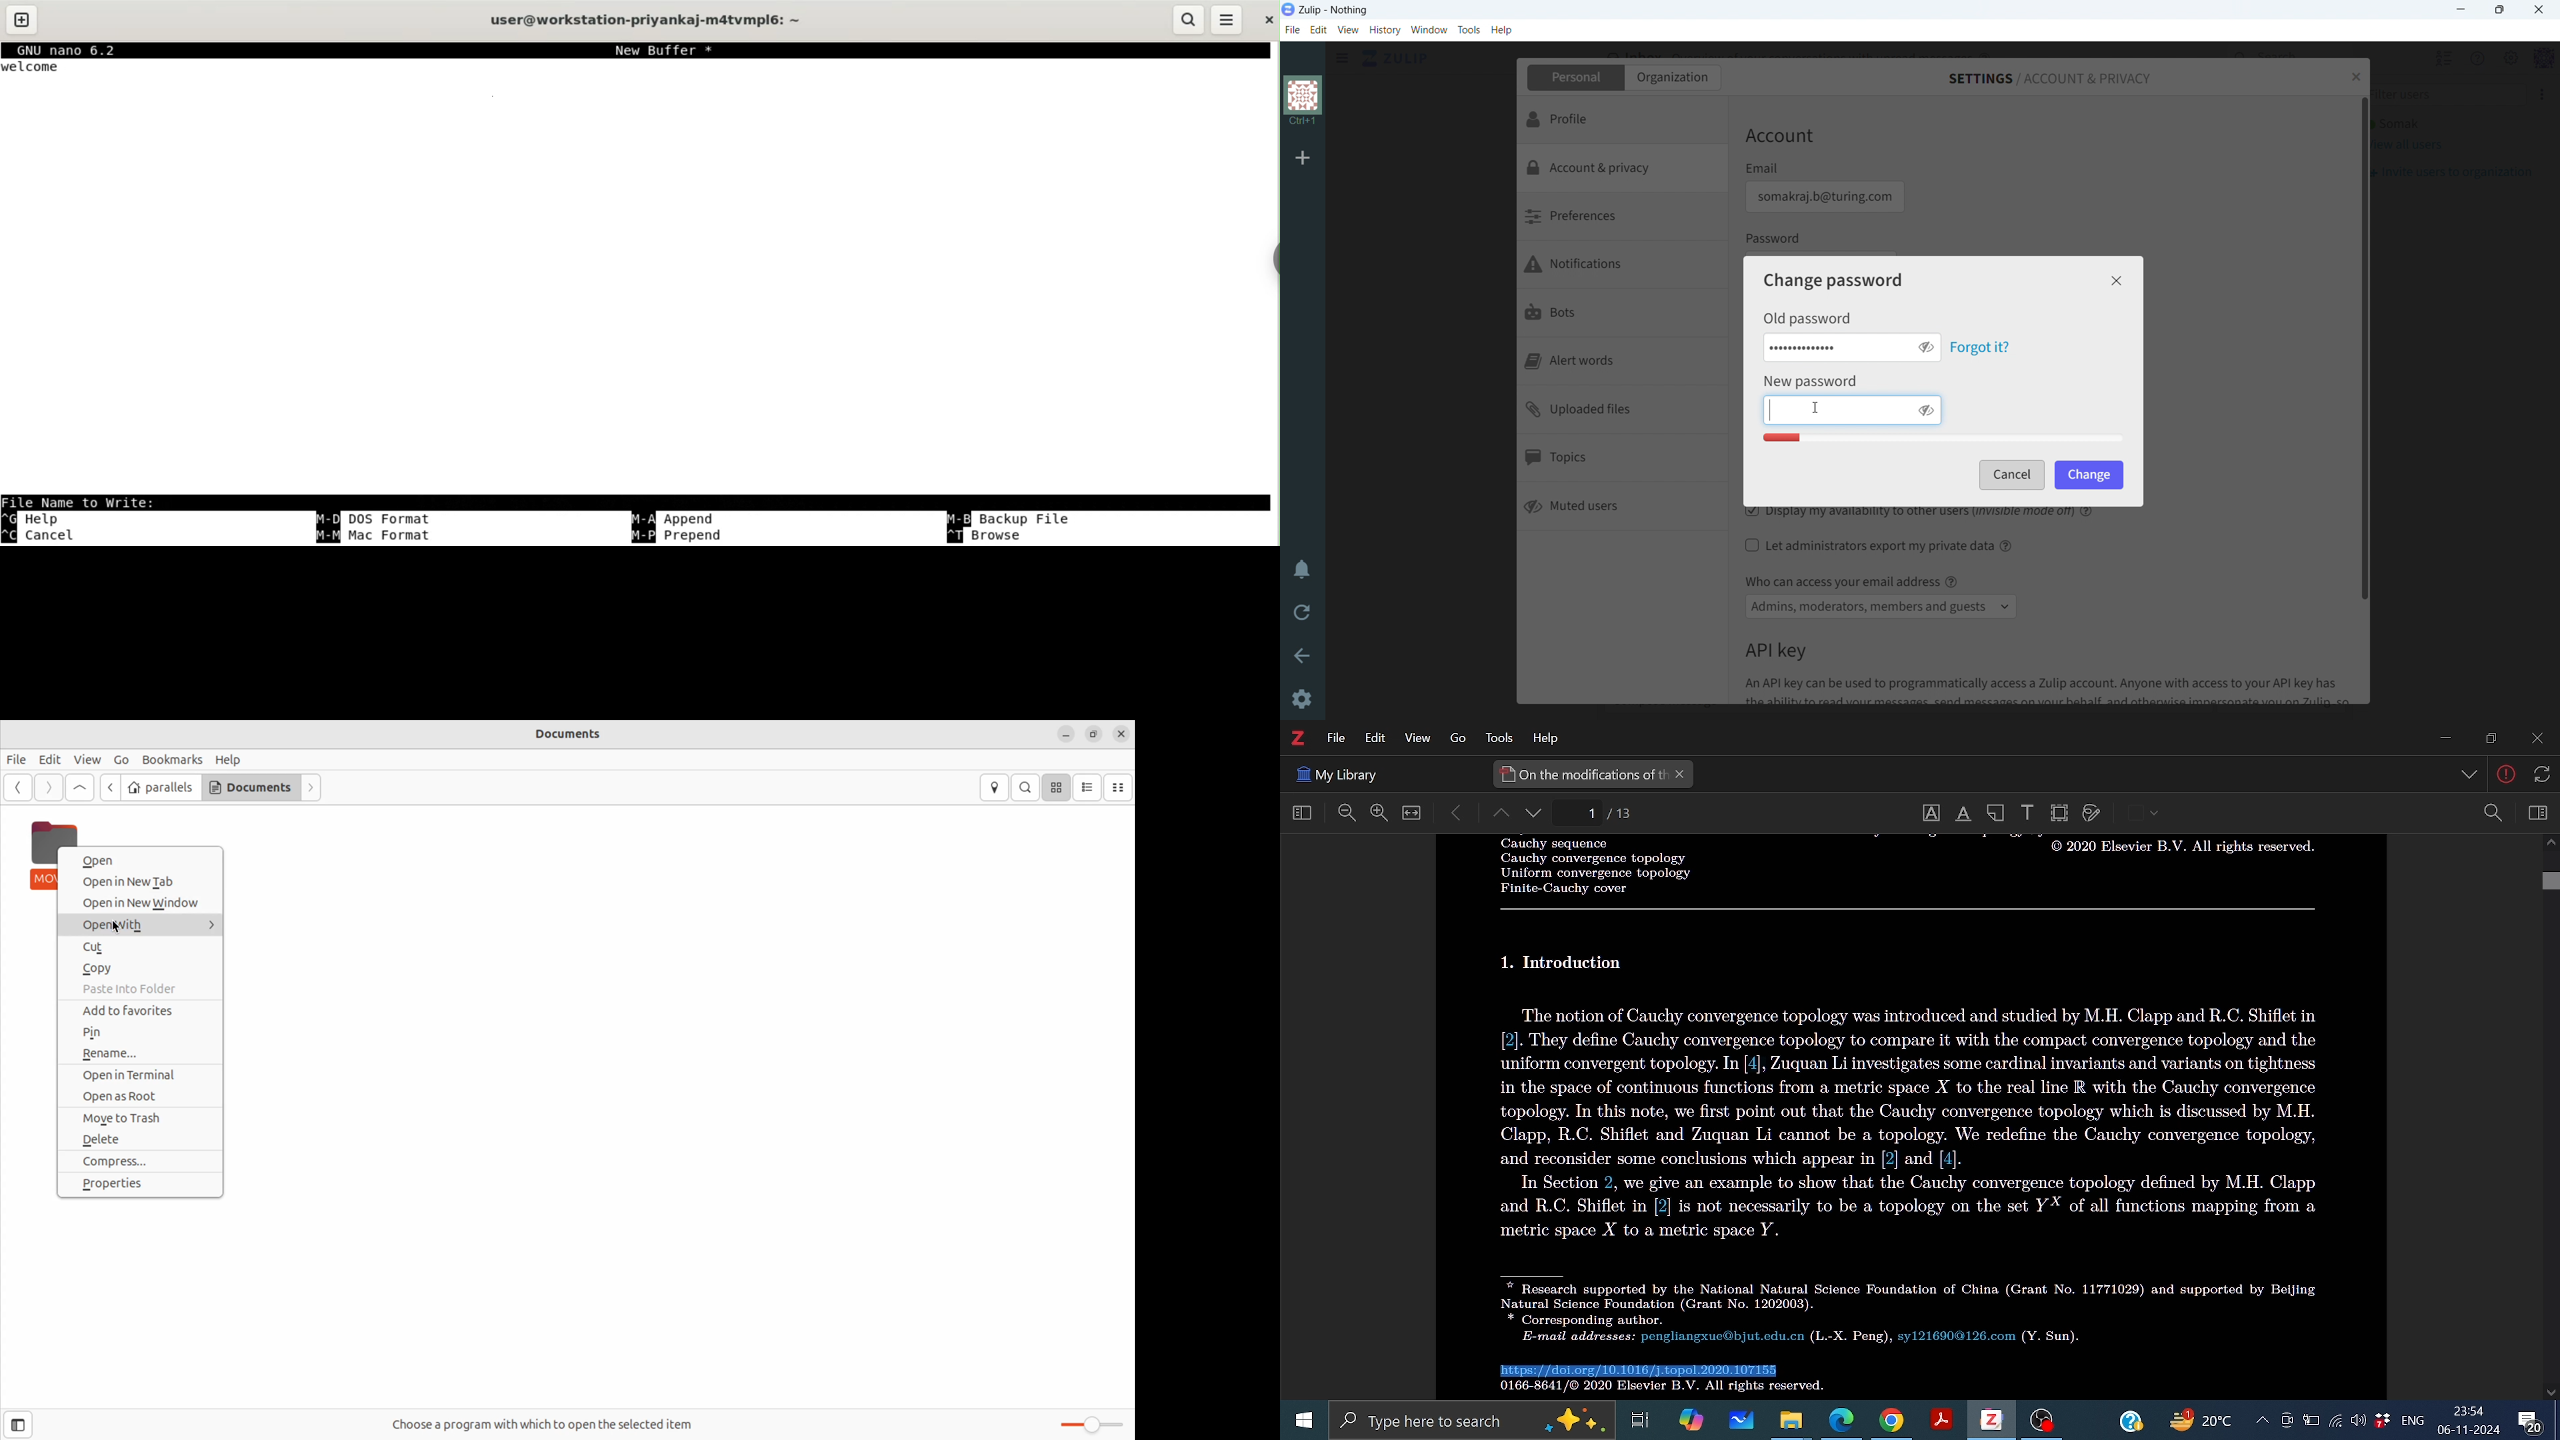  Describe the element at coordinates (139, 1030) in the screenshot. I see `pin` at that location.